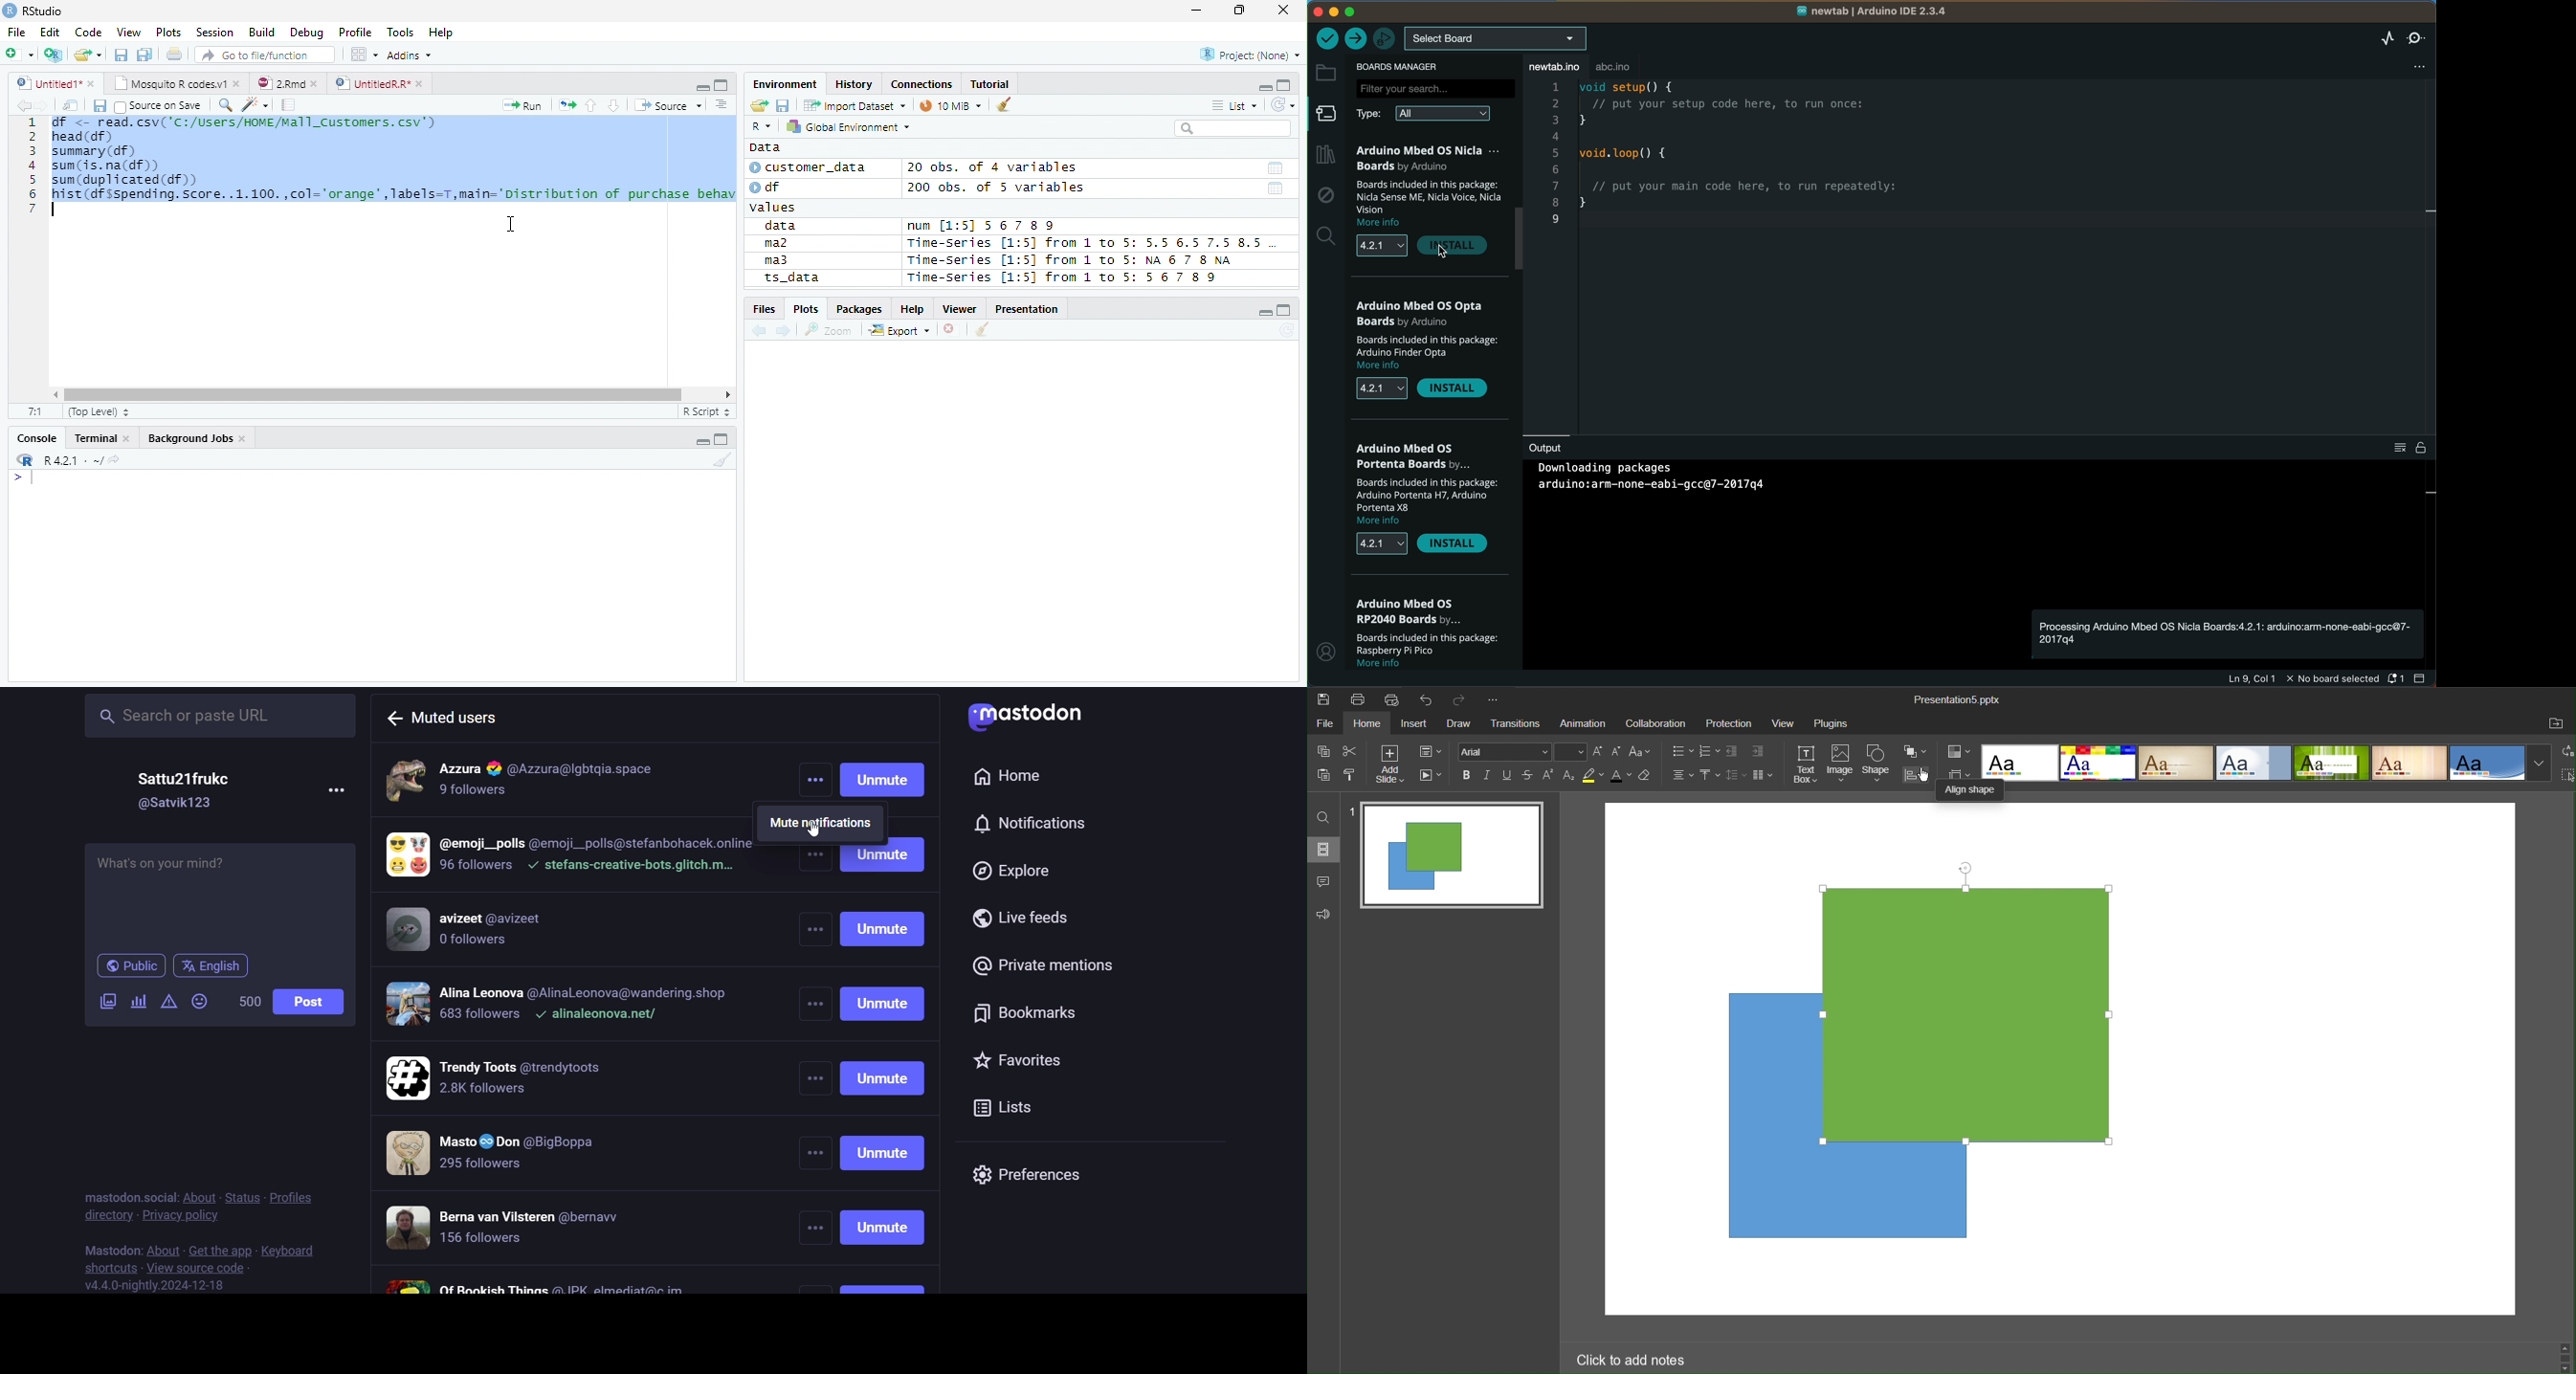 This screenshot has height=1400, width=2576. Describe the element at coordinates (899, 331) in the screenshot. I see `Export` at that location.